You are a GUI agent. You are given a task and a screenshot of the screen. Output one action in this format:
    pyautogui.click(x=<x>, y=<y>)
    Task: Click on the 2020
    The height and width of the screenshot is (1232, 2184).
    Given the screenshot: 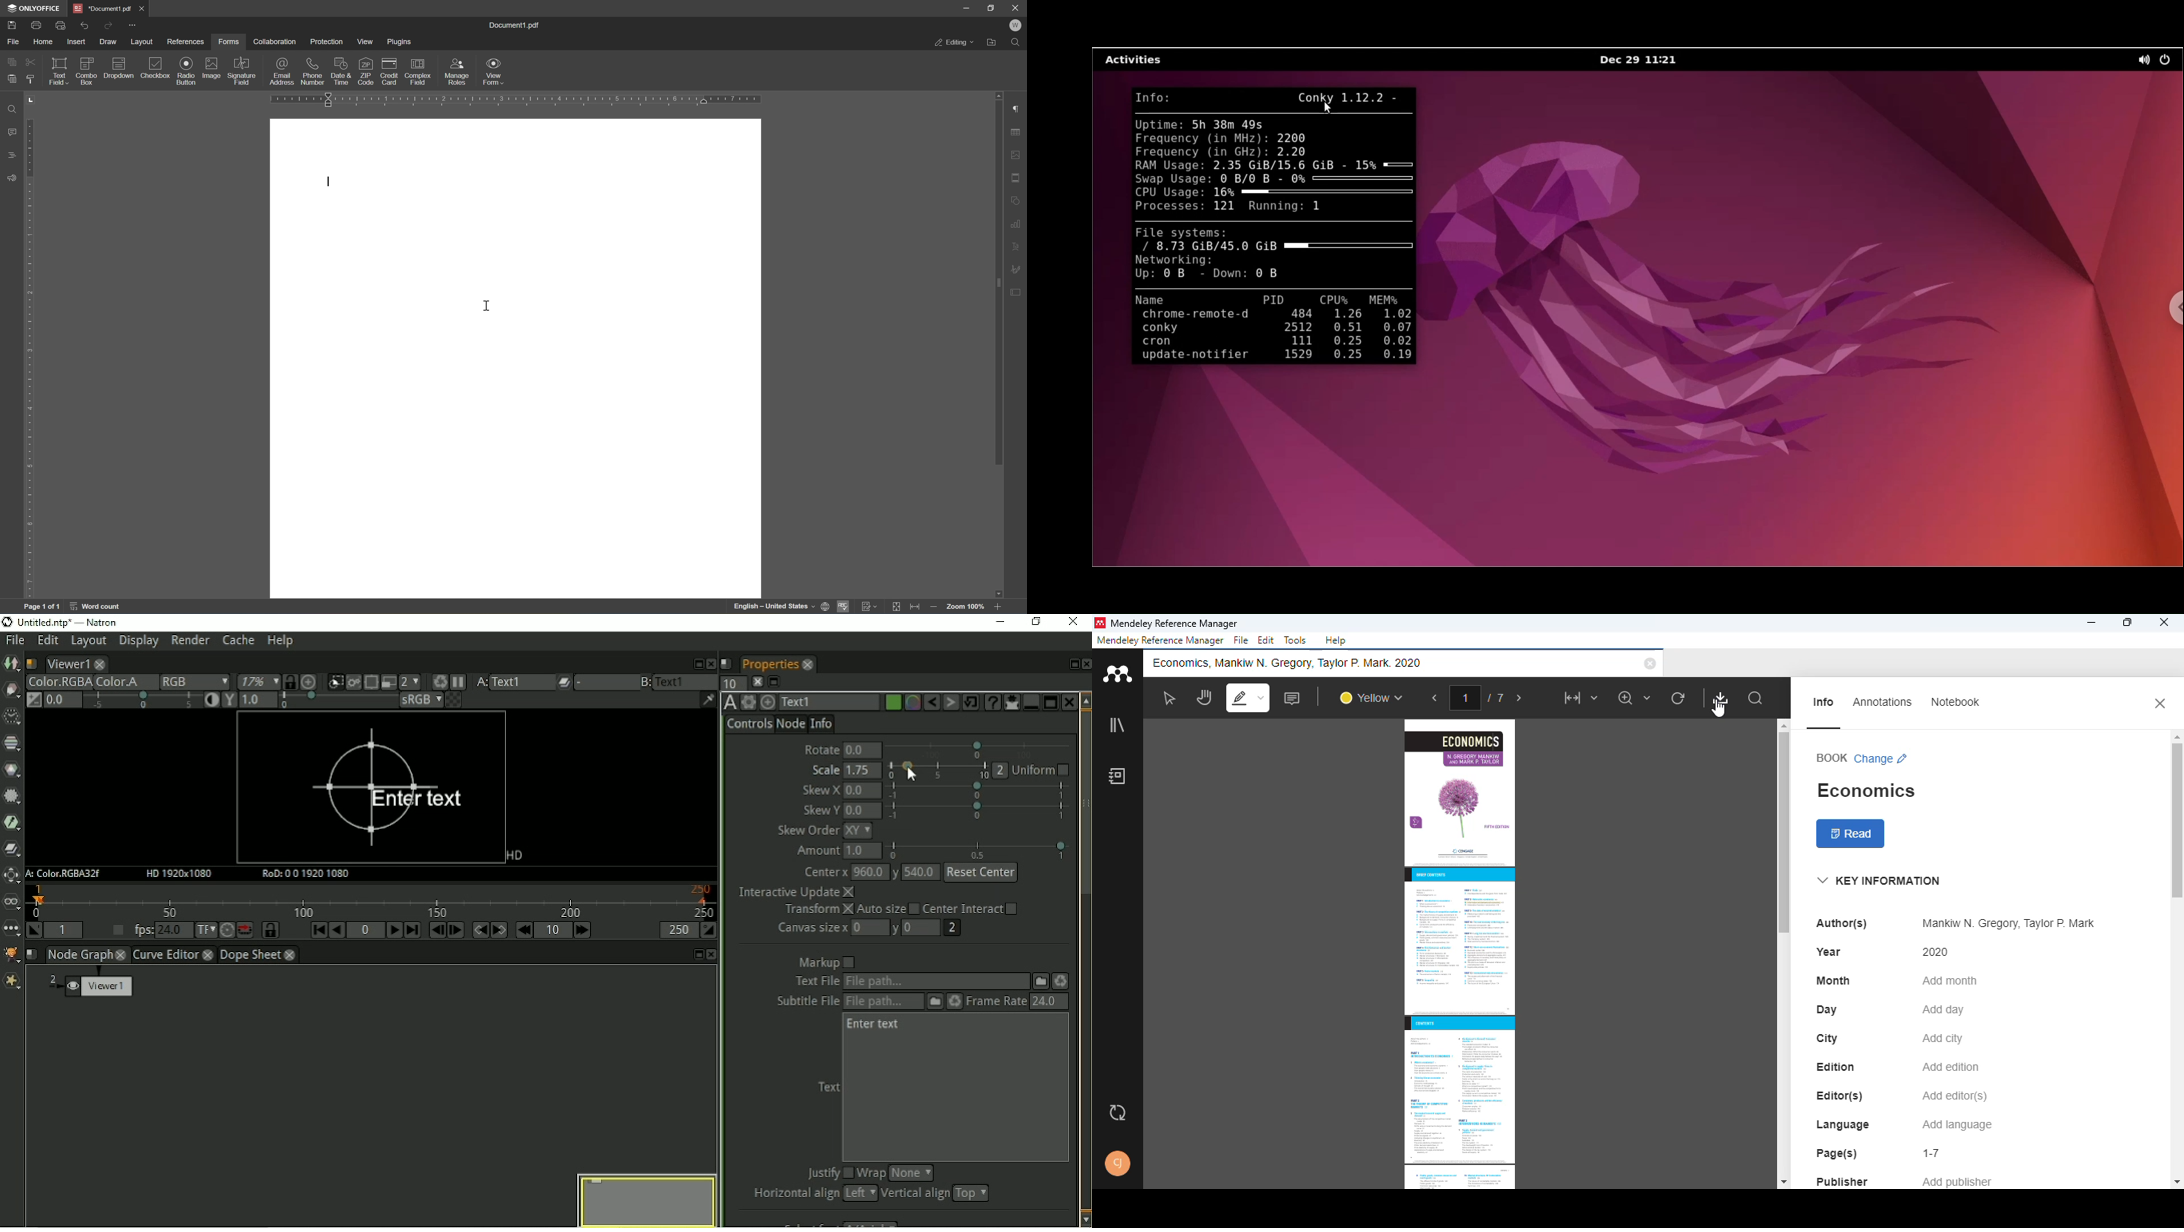 What is the action you would take?
    pyautogui.click(x=1936, y=952)
    